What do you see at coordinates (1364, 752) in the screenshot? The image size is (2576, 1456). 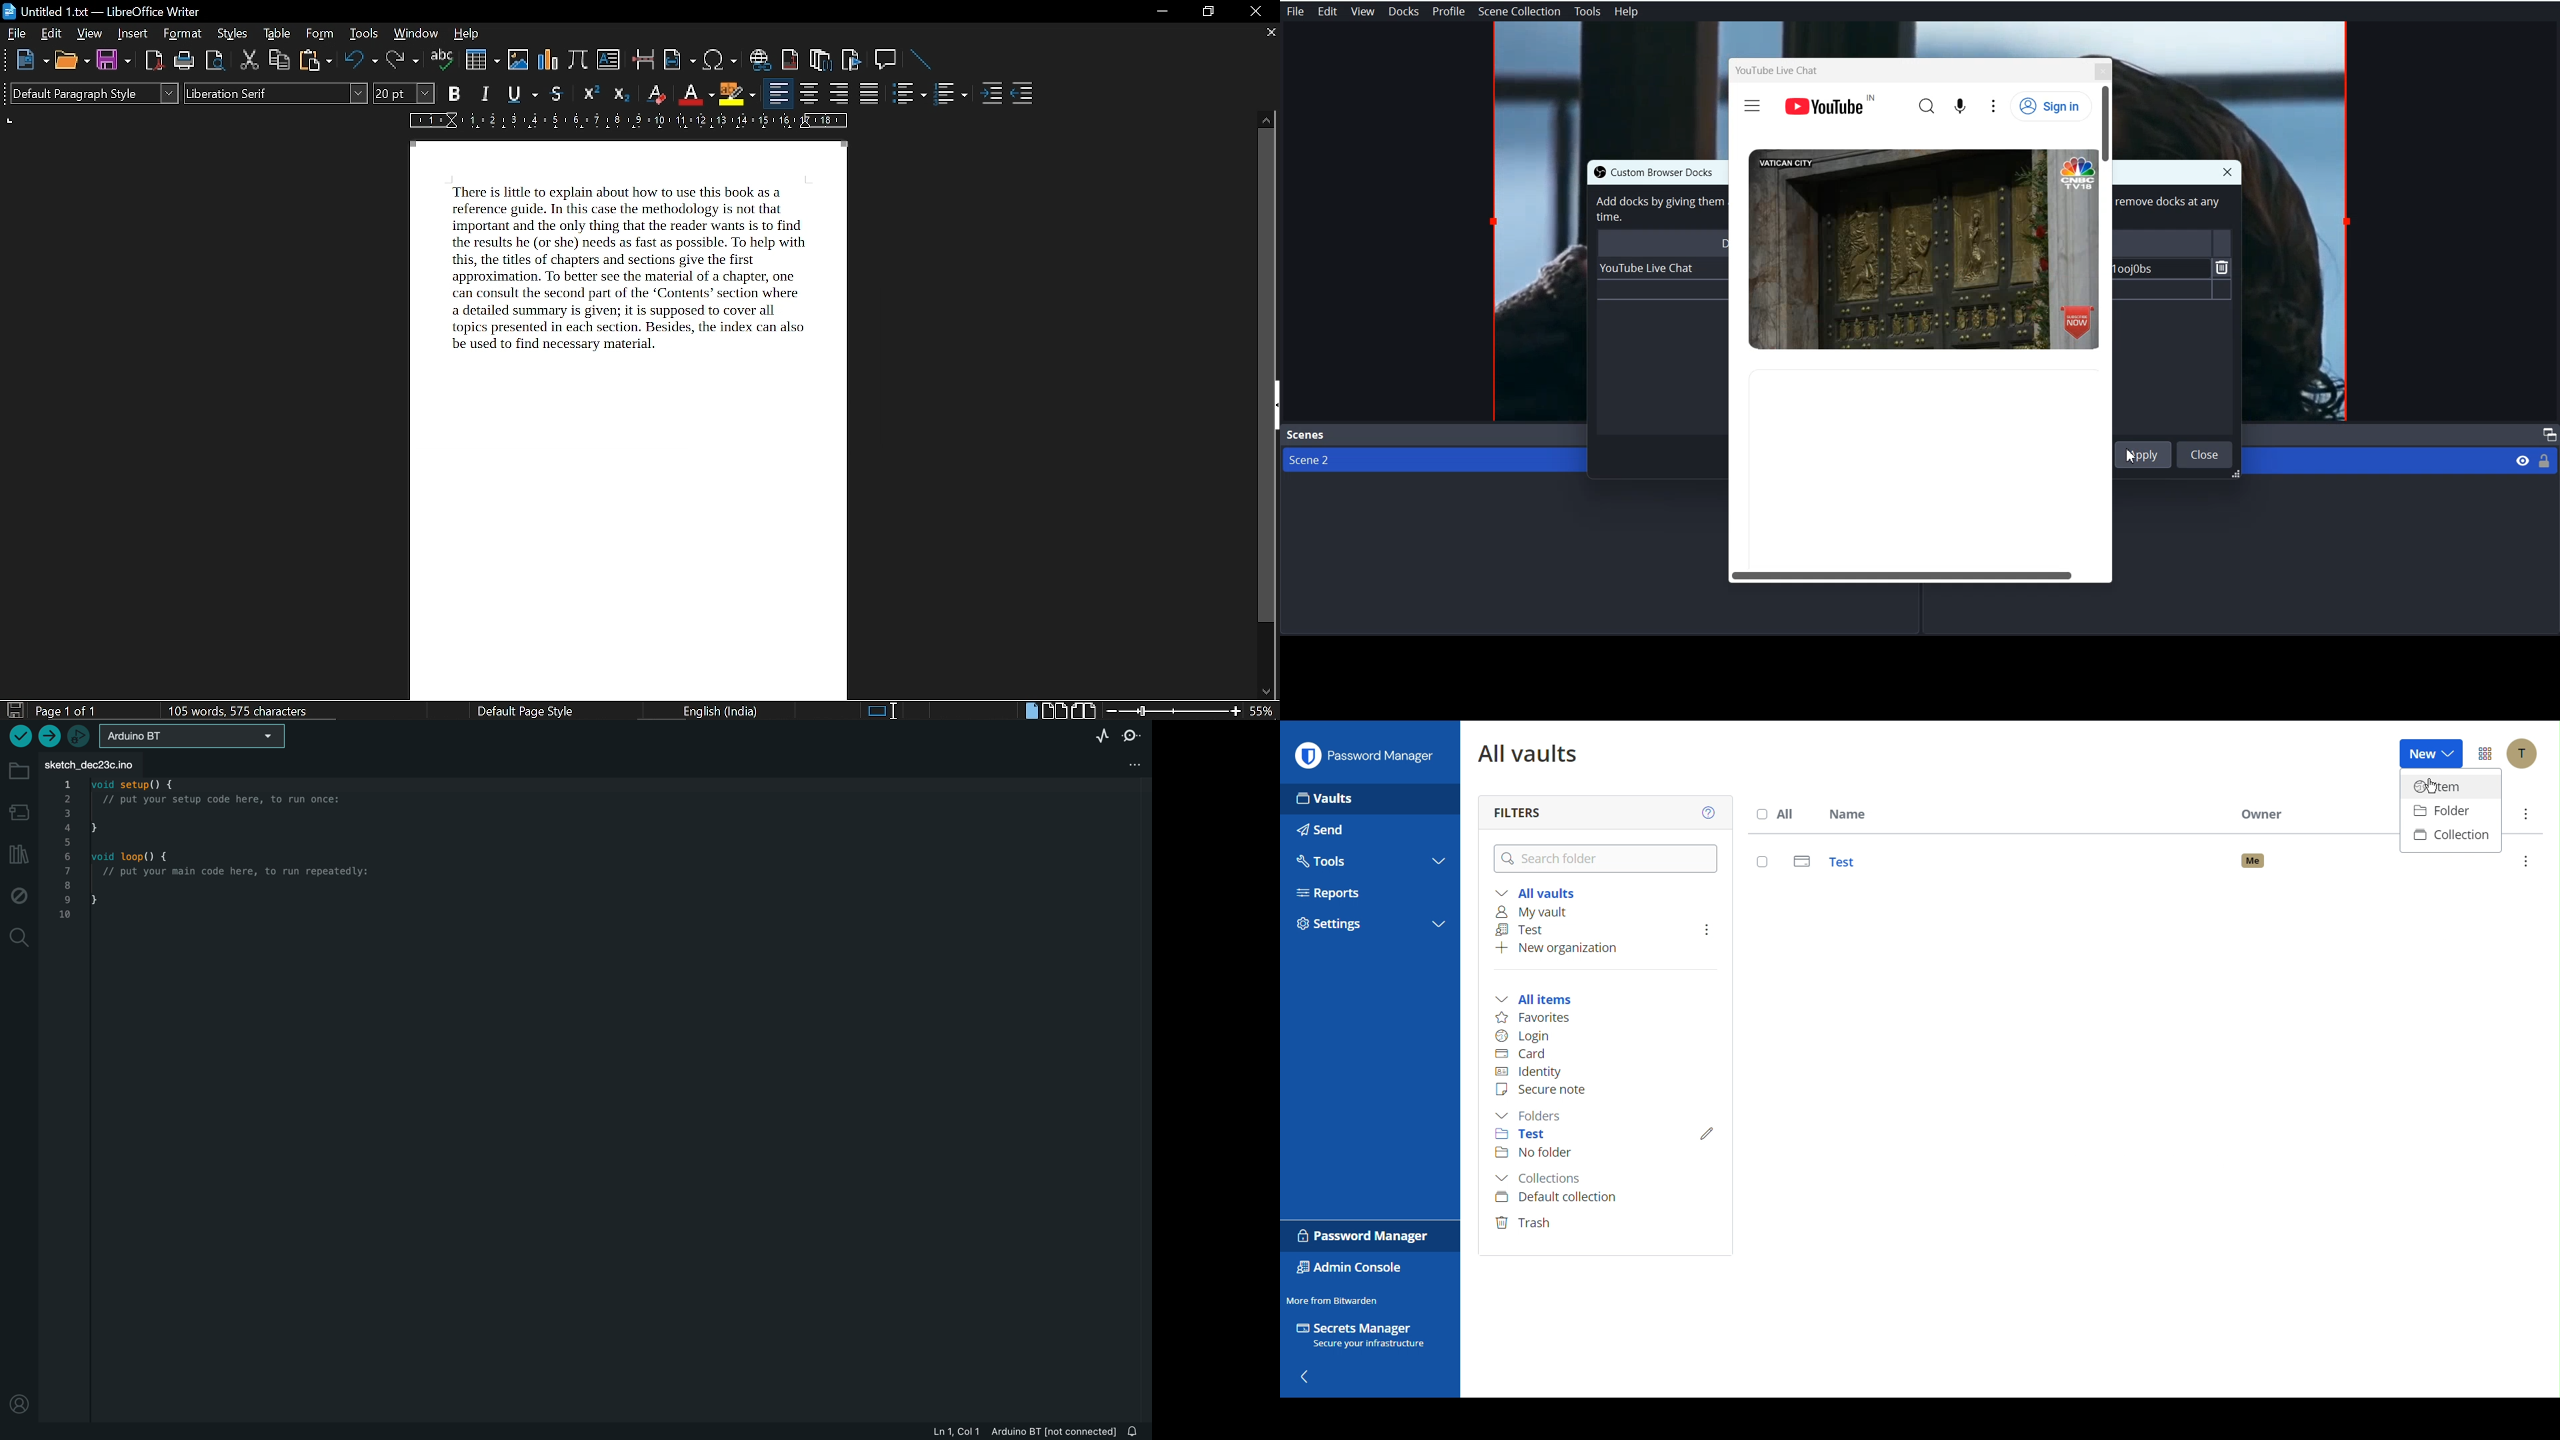 I see `Password Manager` at bounding box center [1364, 752].